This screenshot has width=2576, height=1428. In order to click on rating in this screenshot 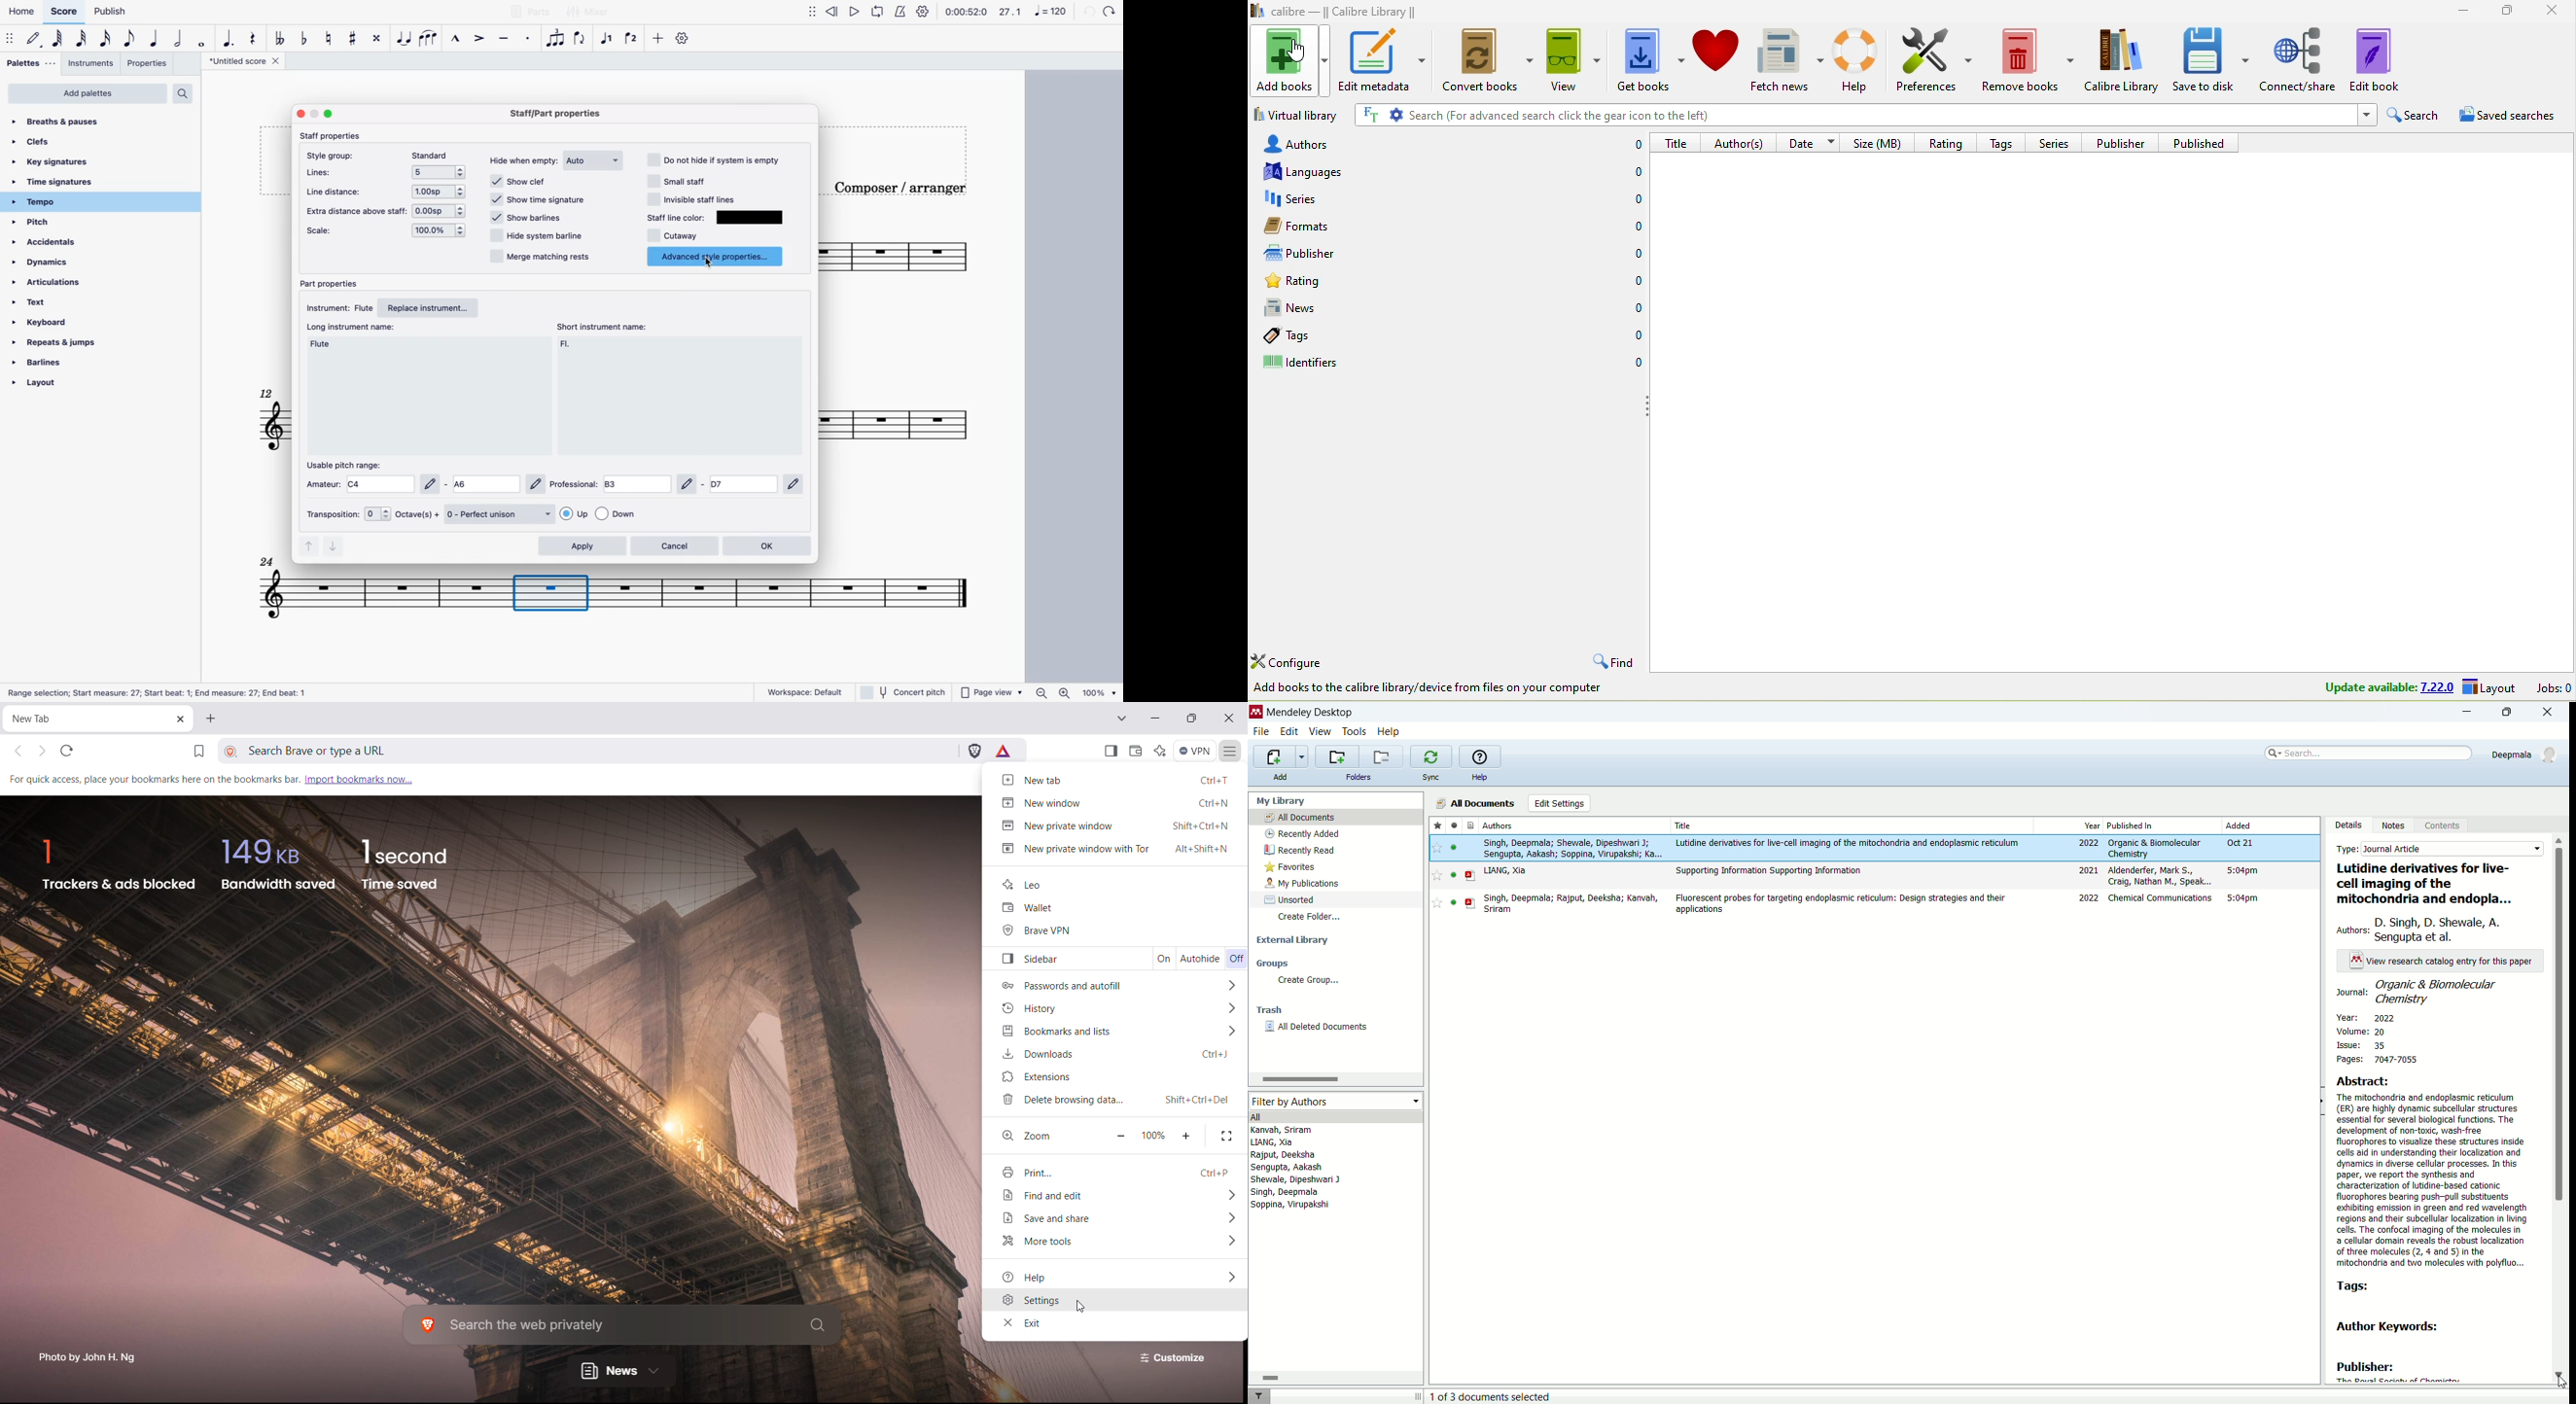, I will do `click(1952, 143)`.